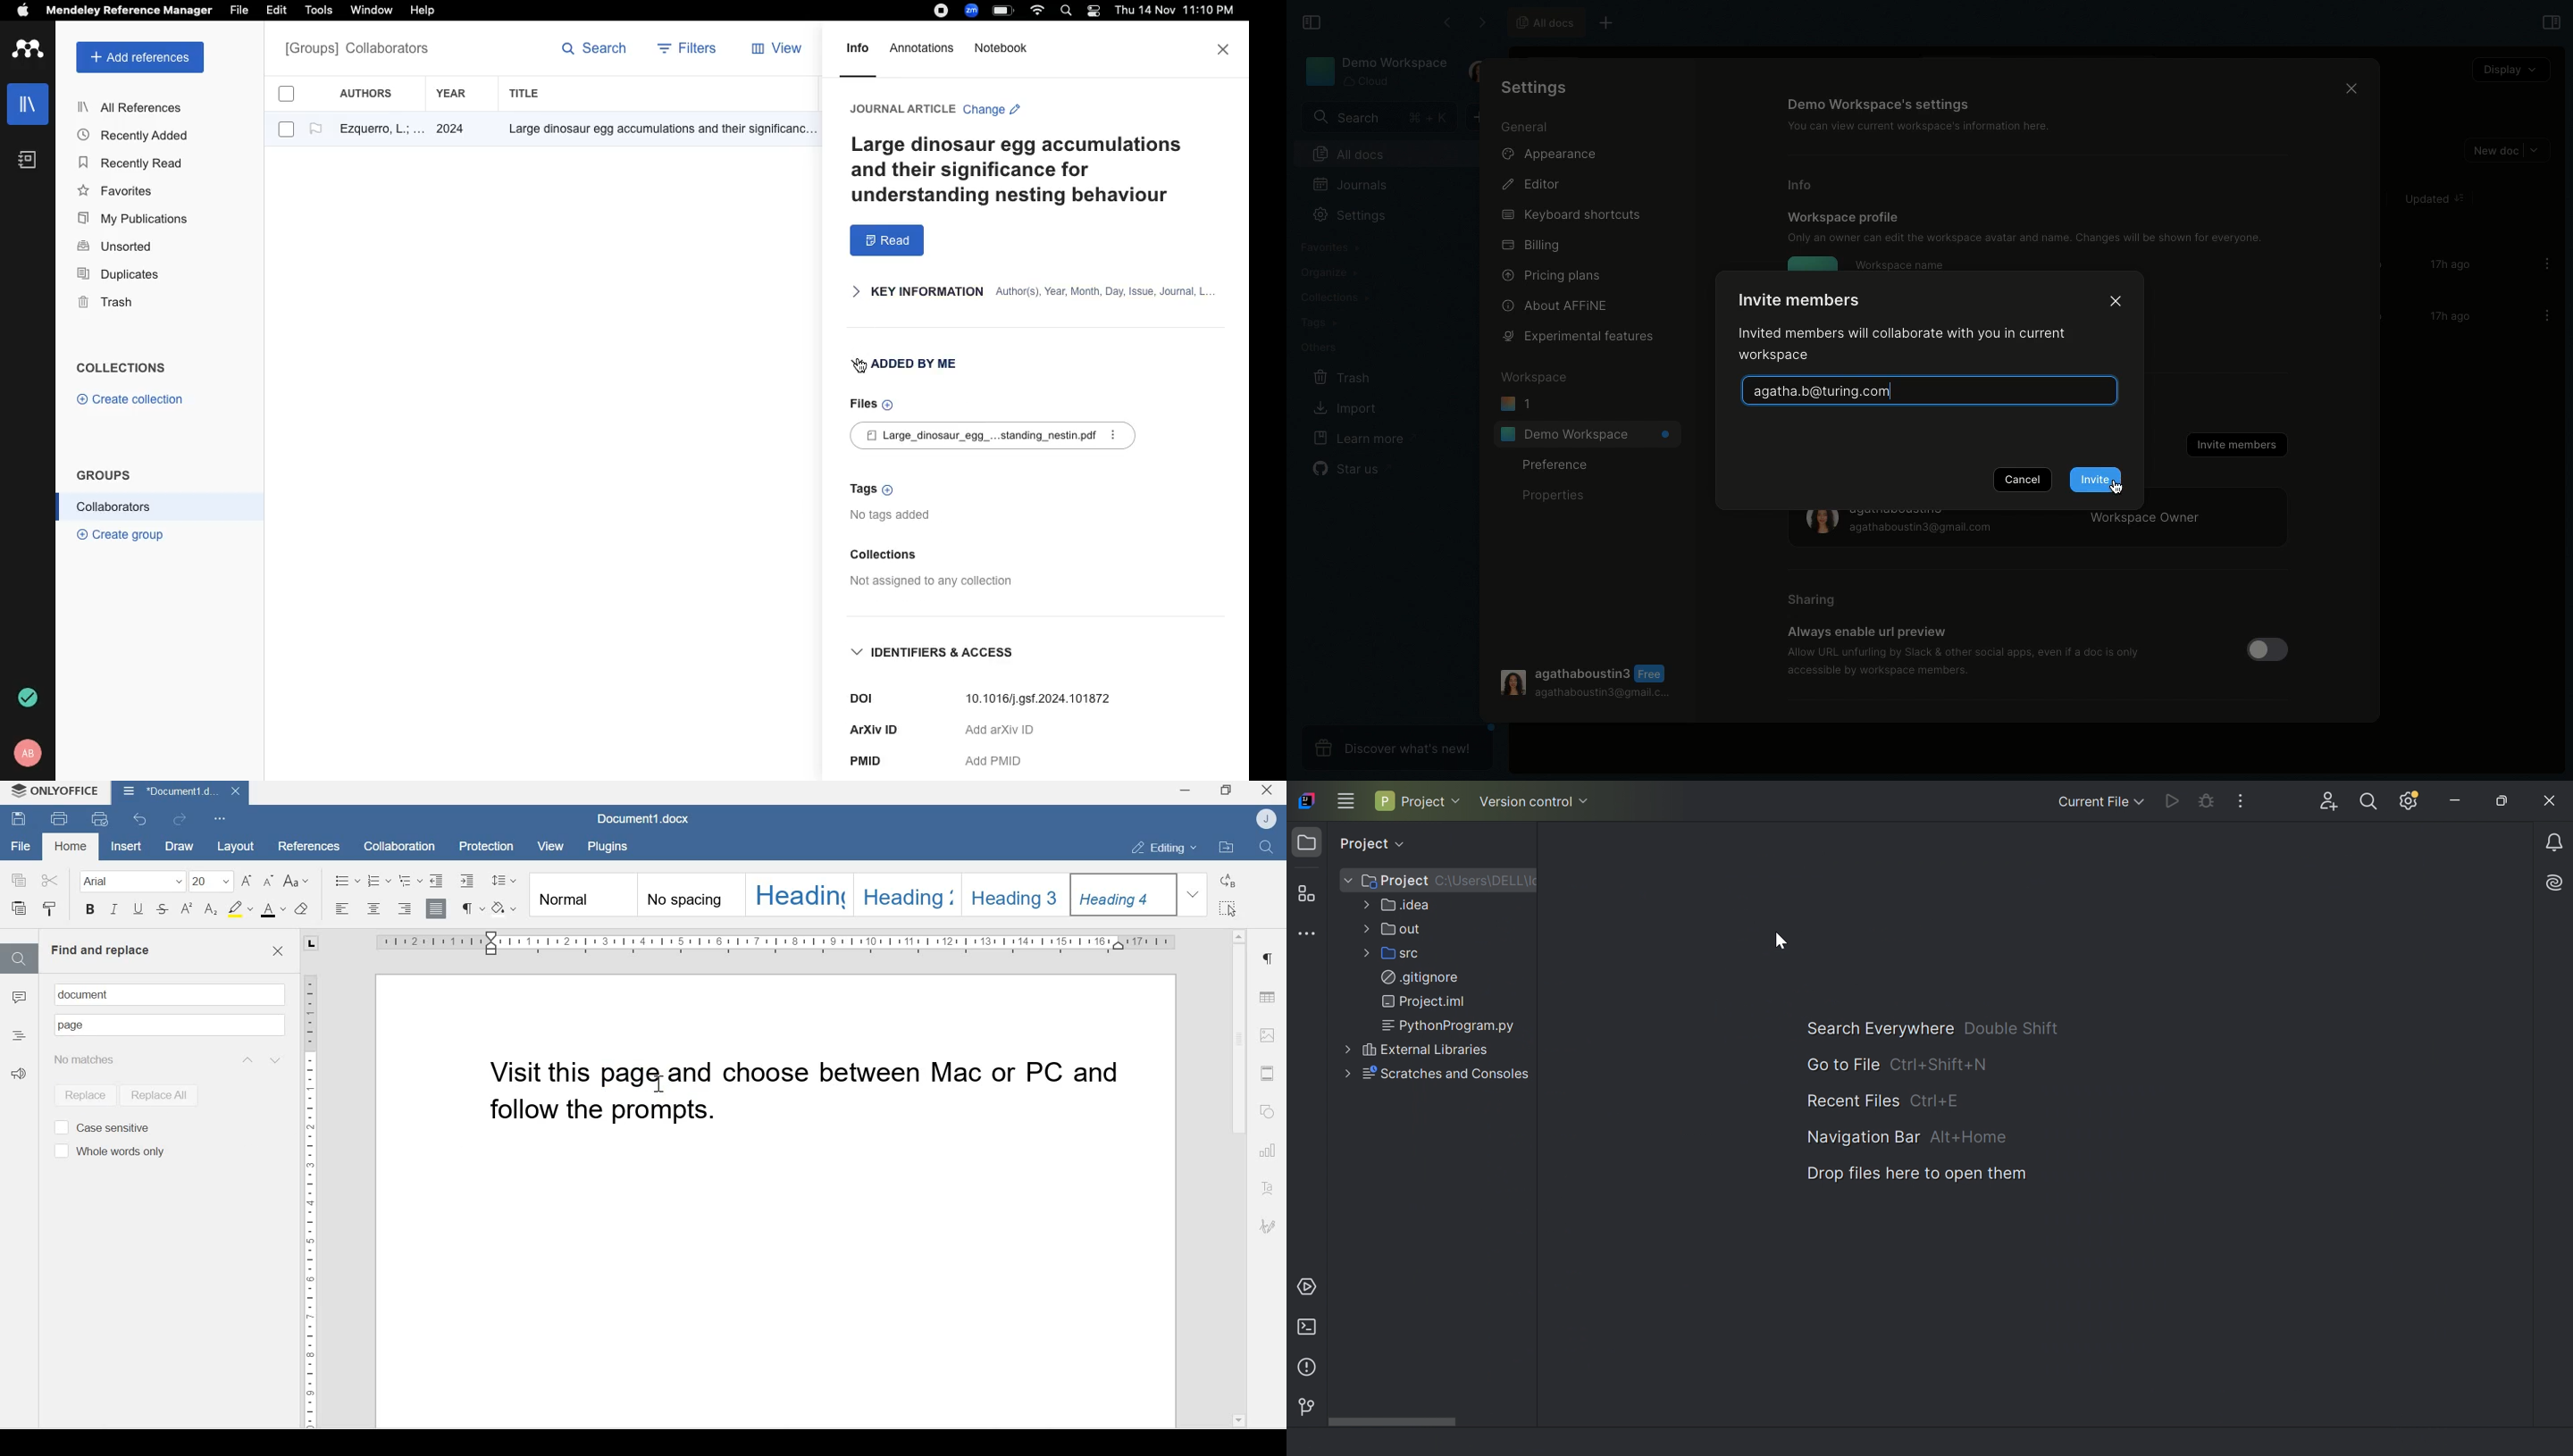 The height and width of the screenshot is (1456, 2576). I want to click on no tags added, so click(898, 518).